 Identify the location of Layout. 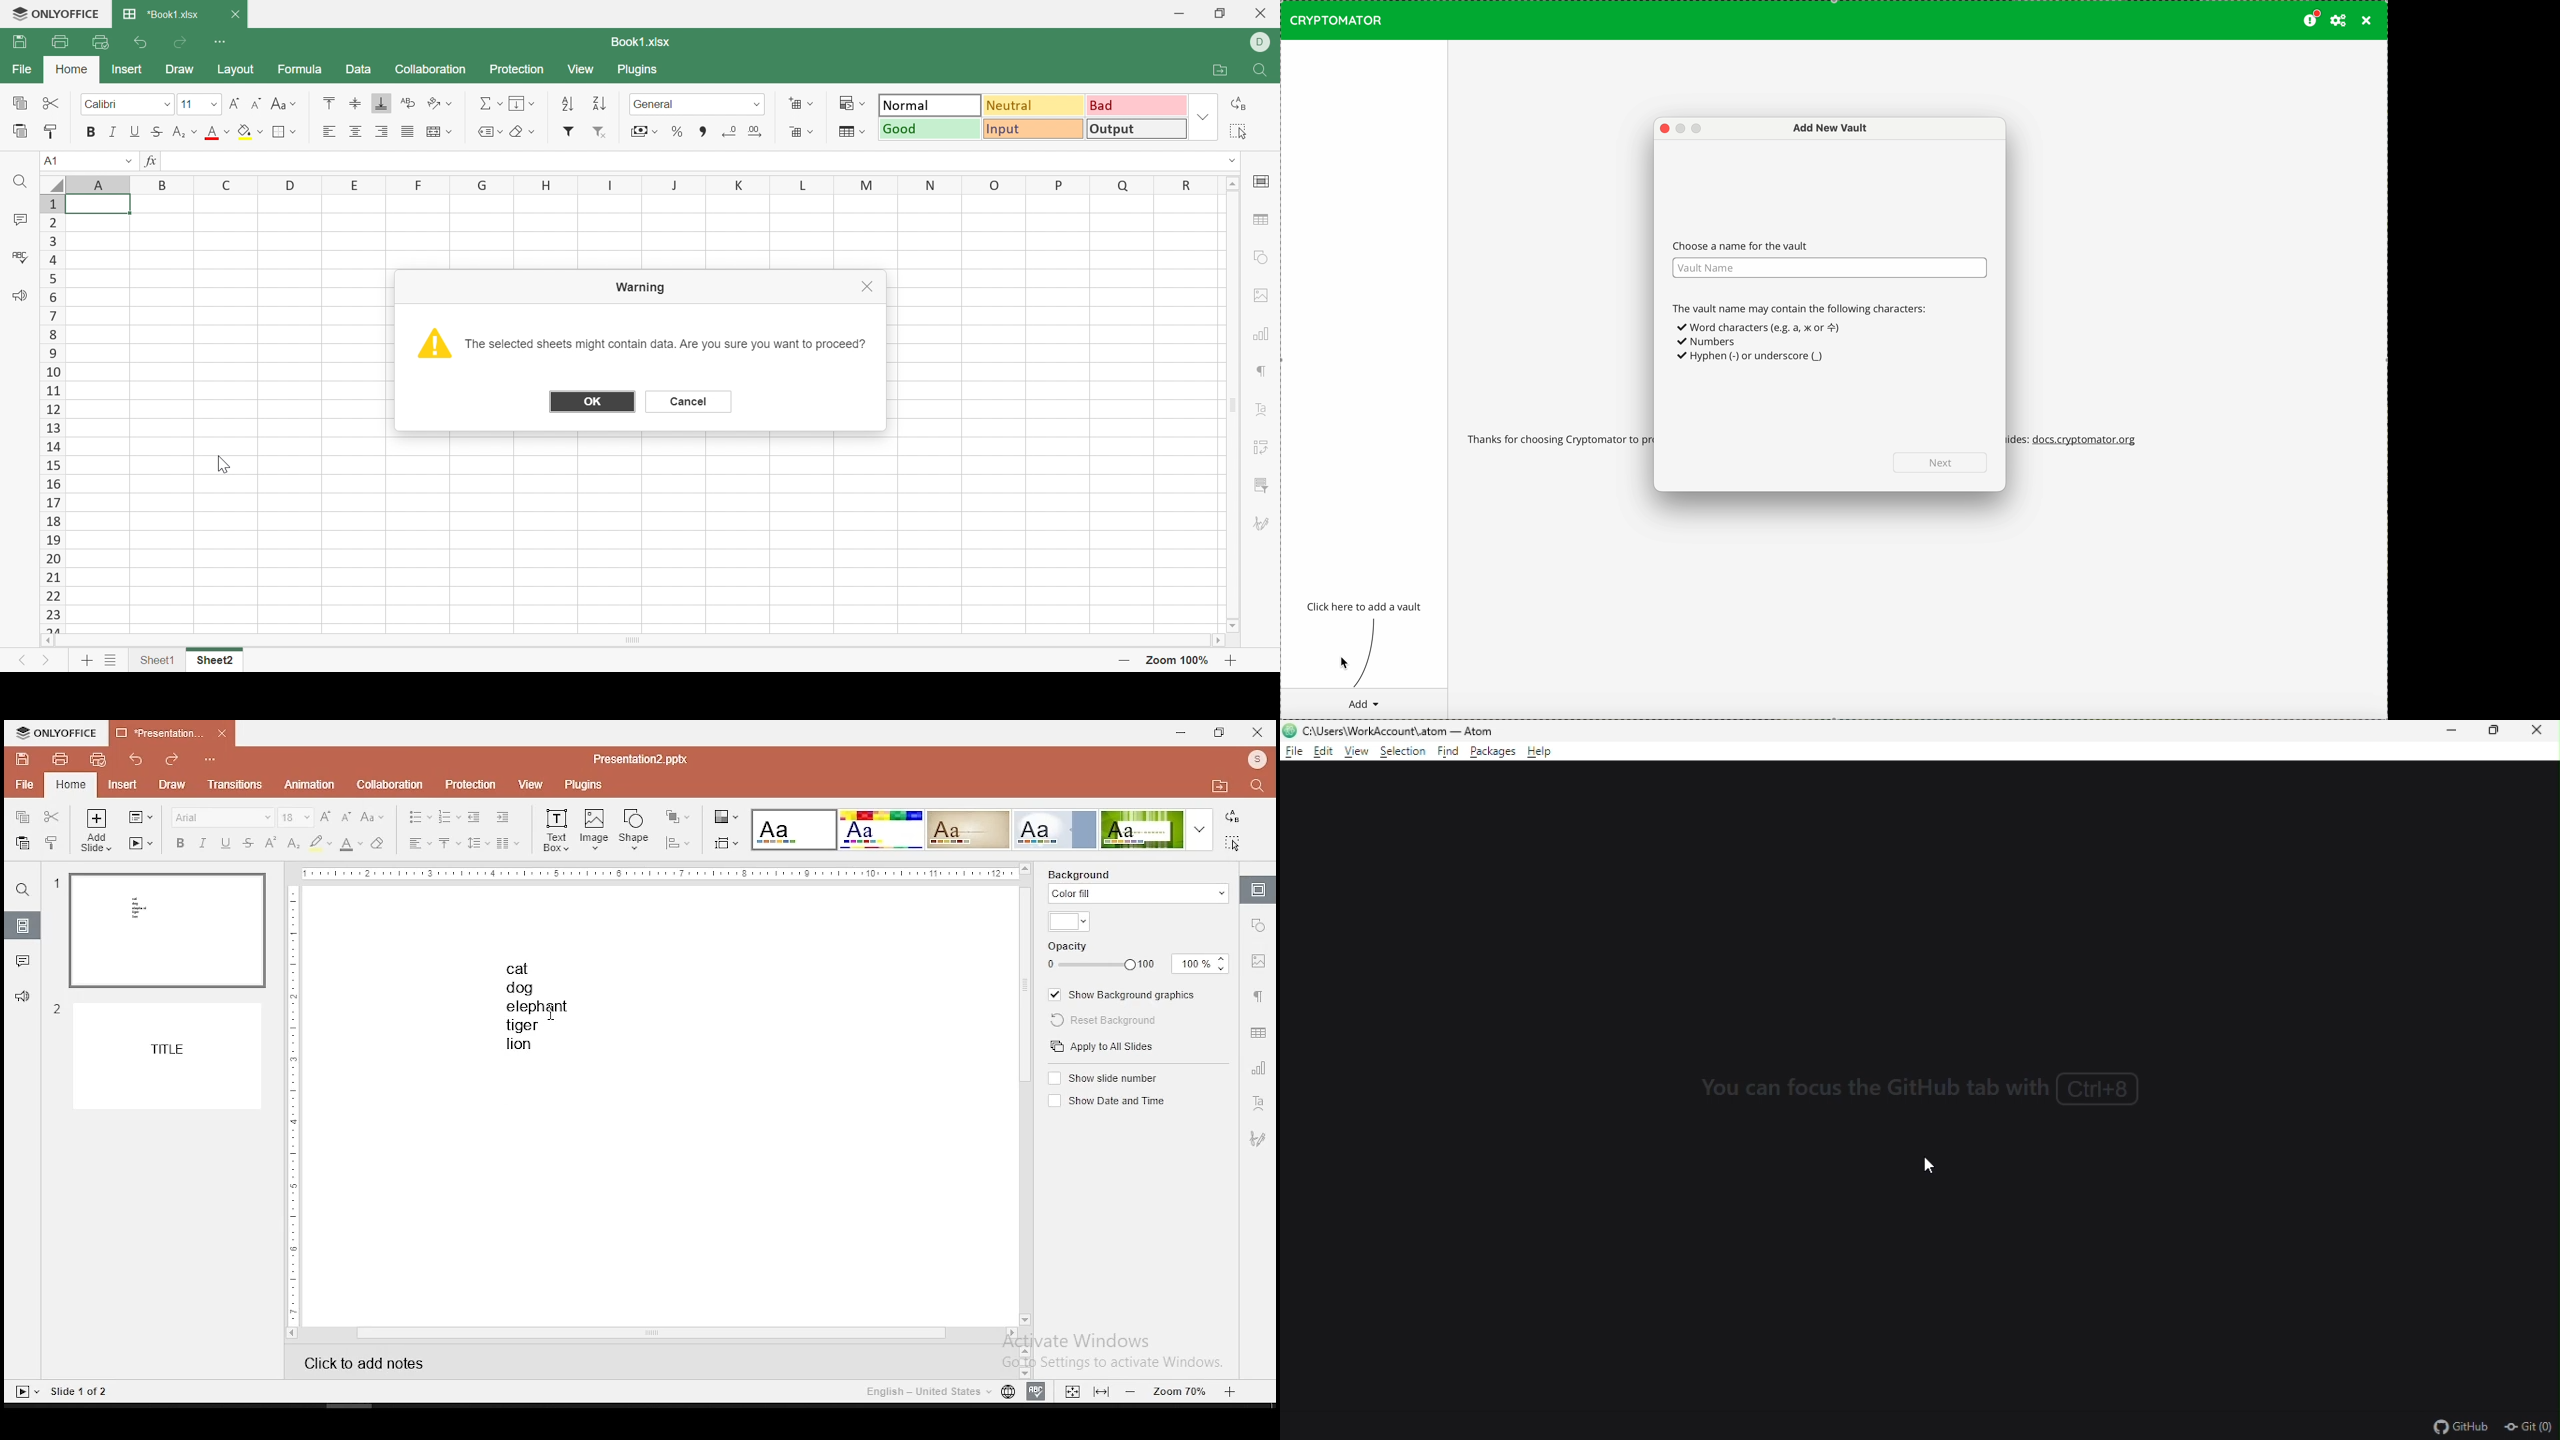
(236, 71).